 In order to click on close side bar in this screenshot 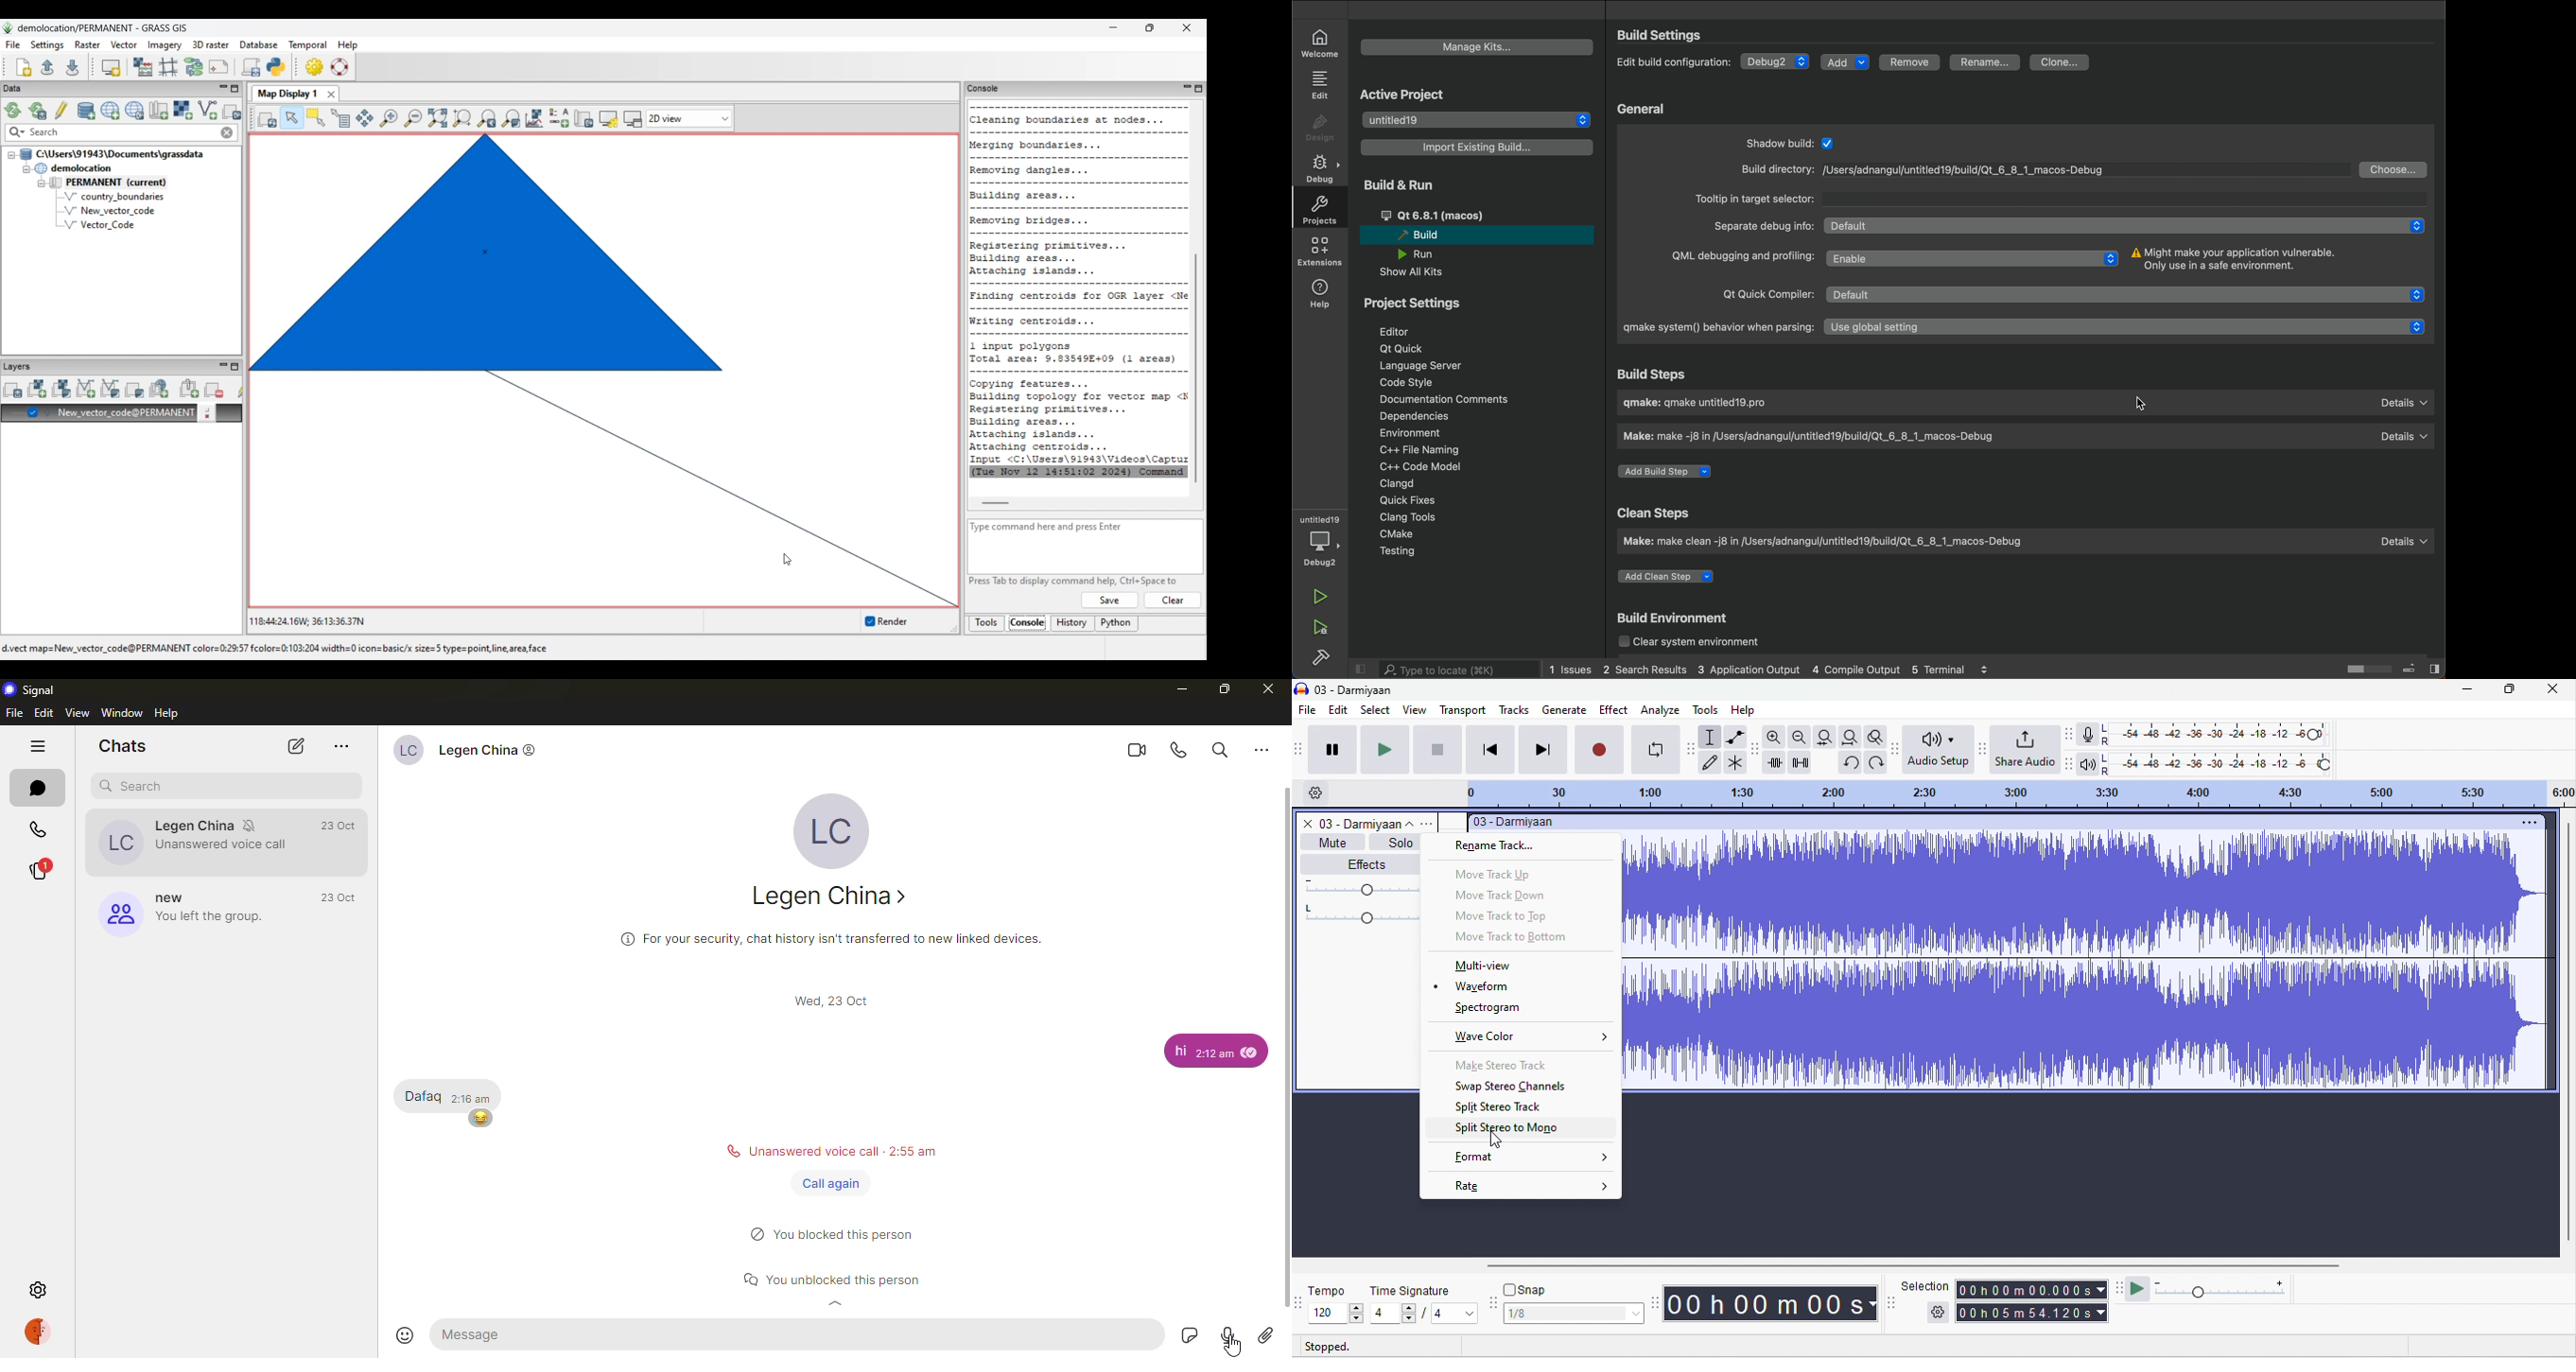, I will do `click(2424, 667)`.